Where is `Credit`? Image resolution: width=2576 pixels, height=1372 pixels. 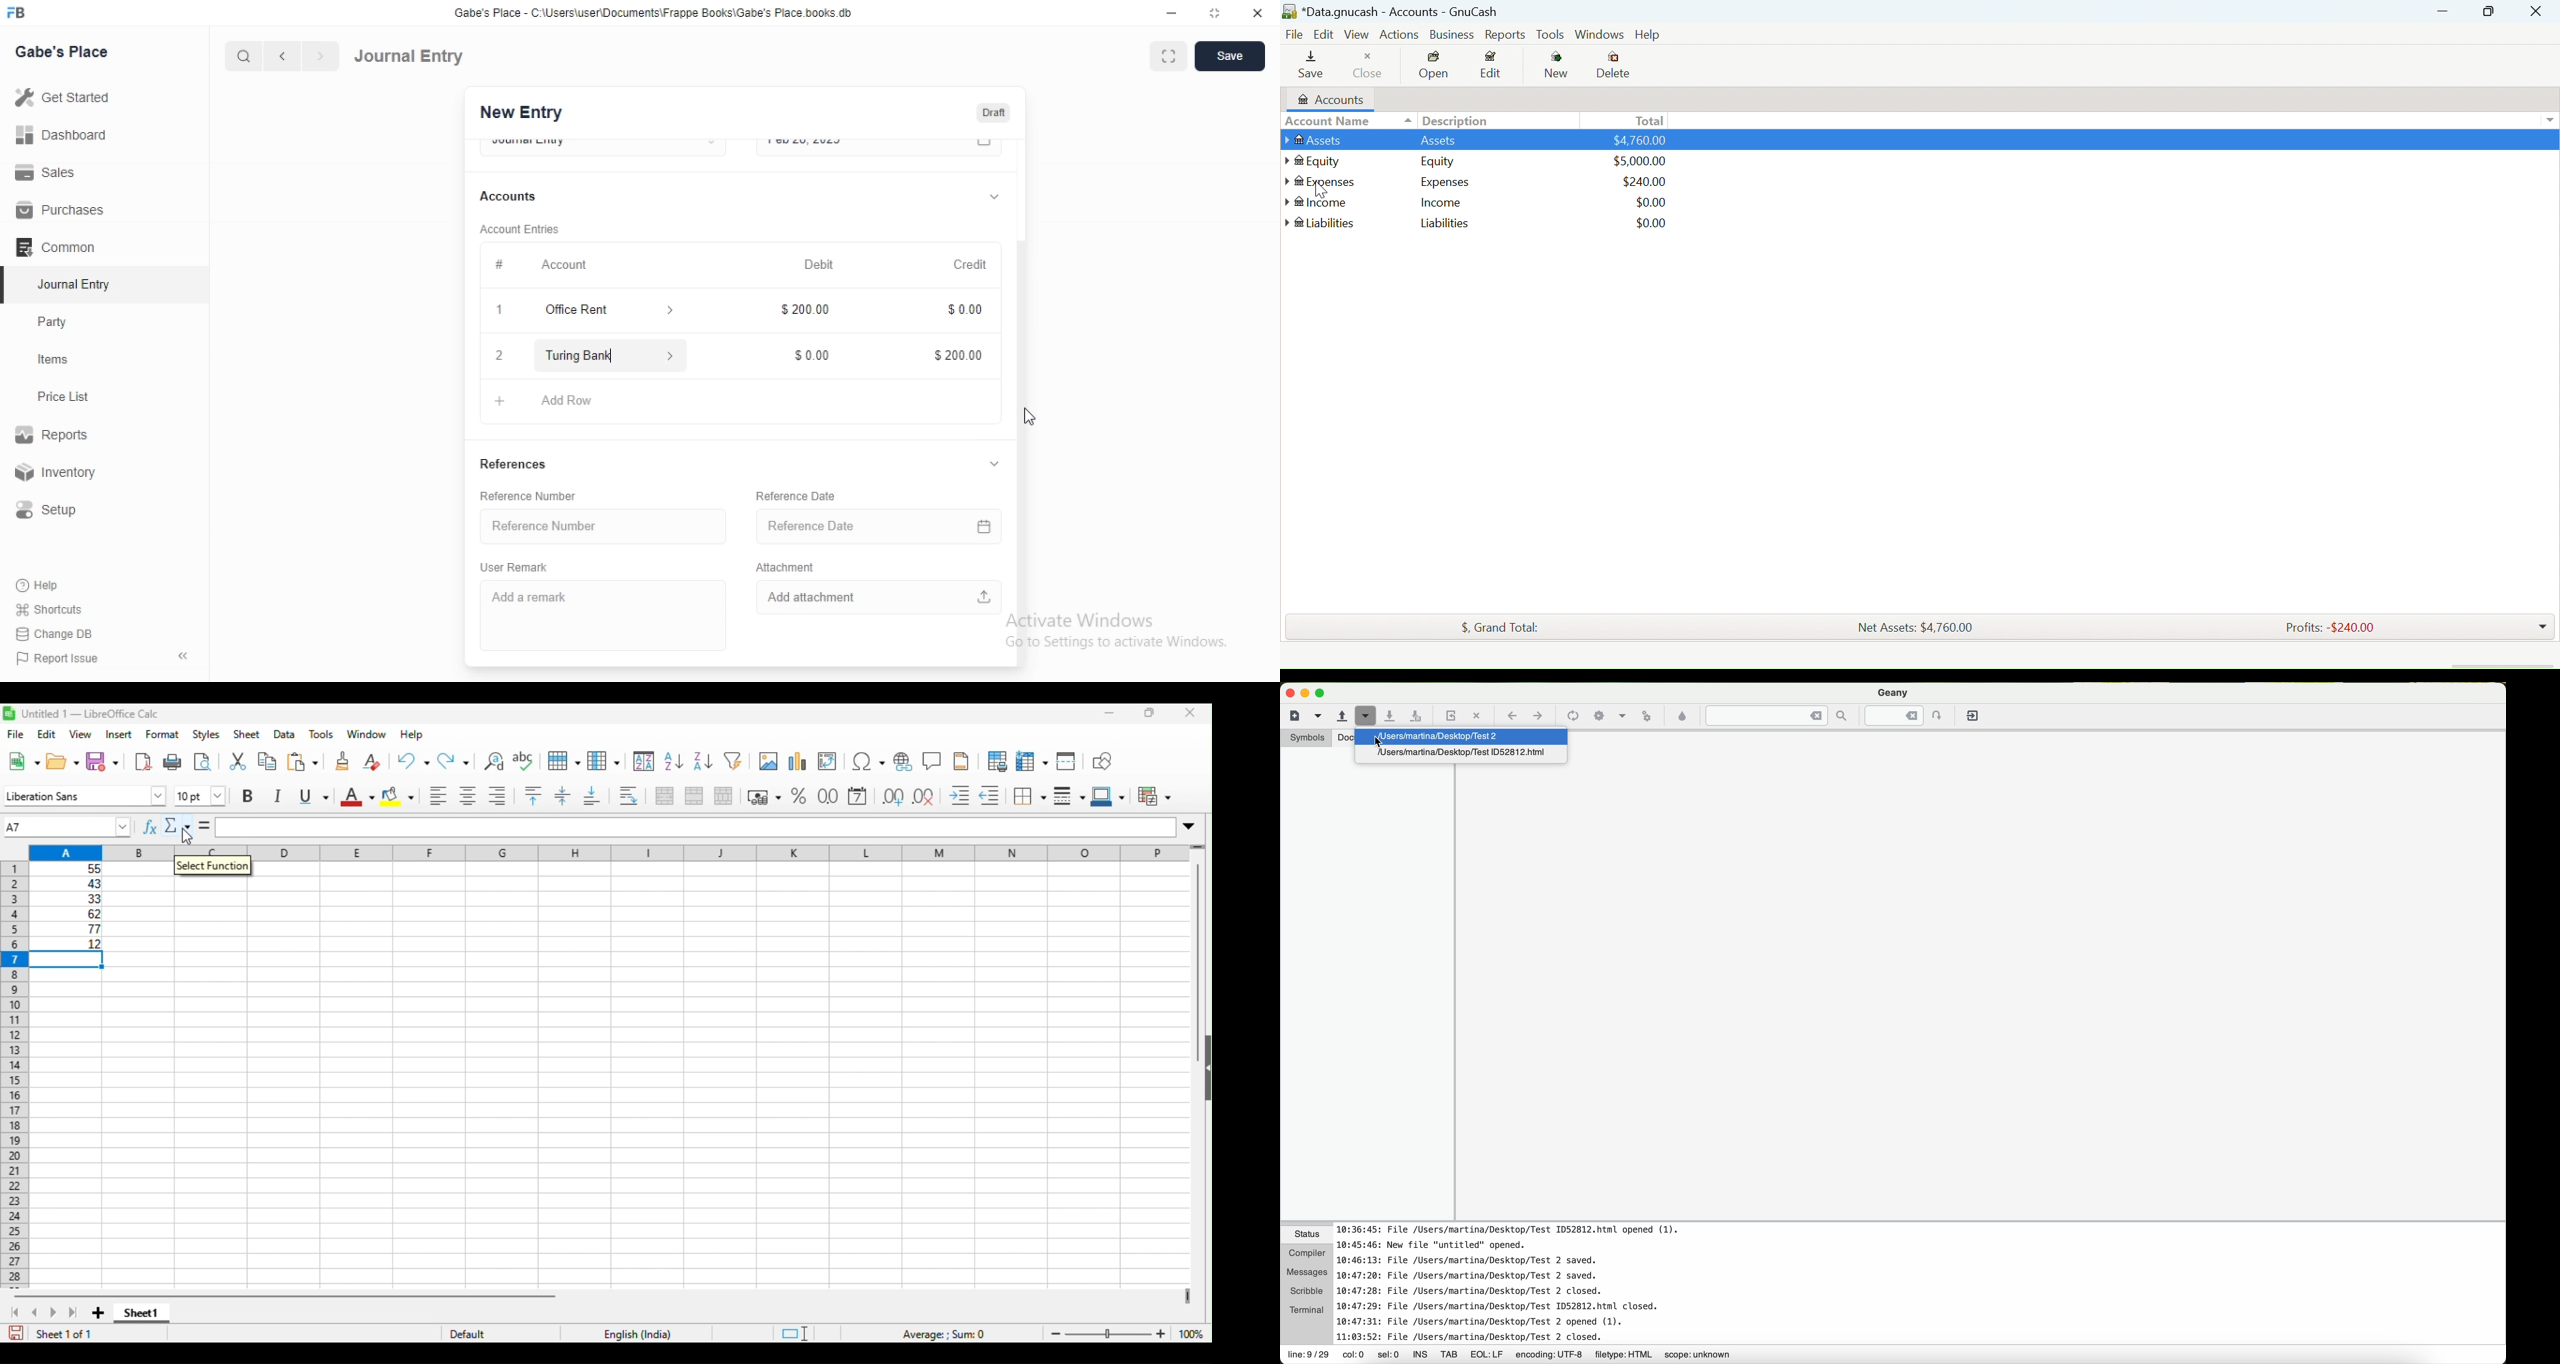
Credit is located at coordinates (970, 264).